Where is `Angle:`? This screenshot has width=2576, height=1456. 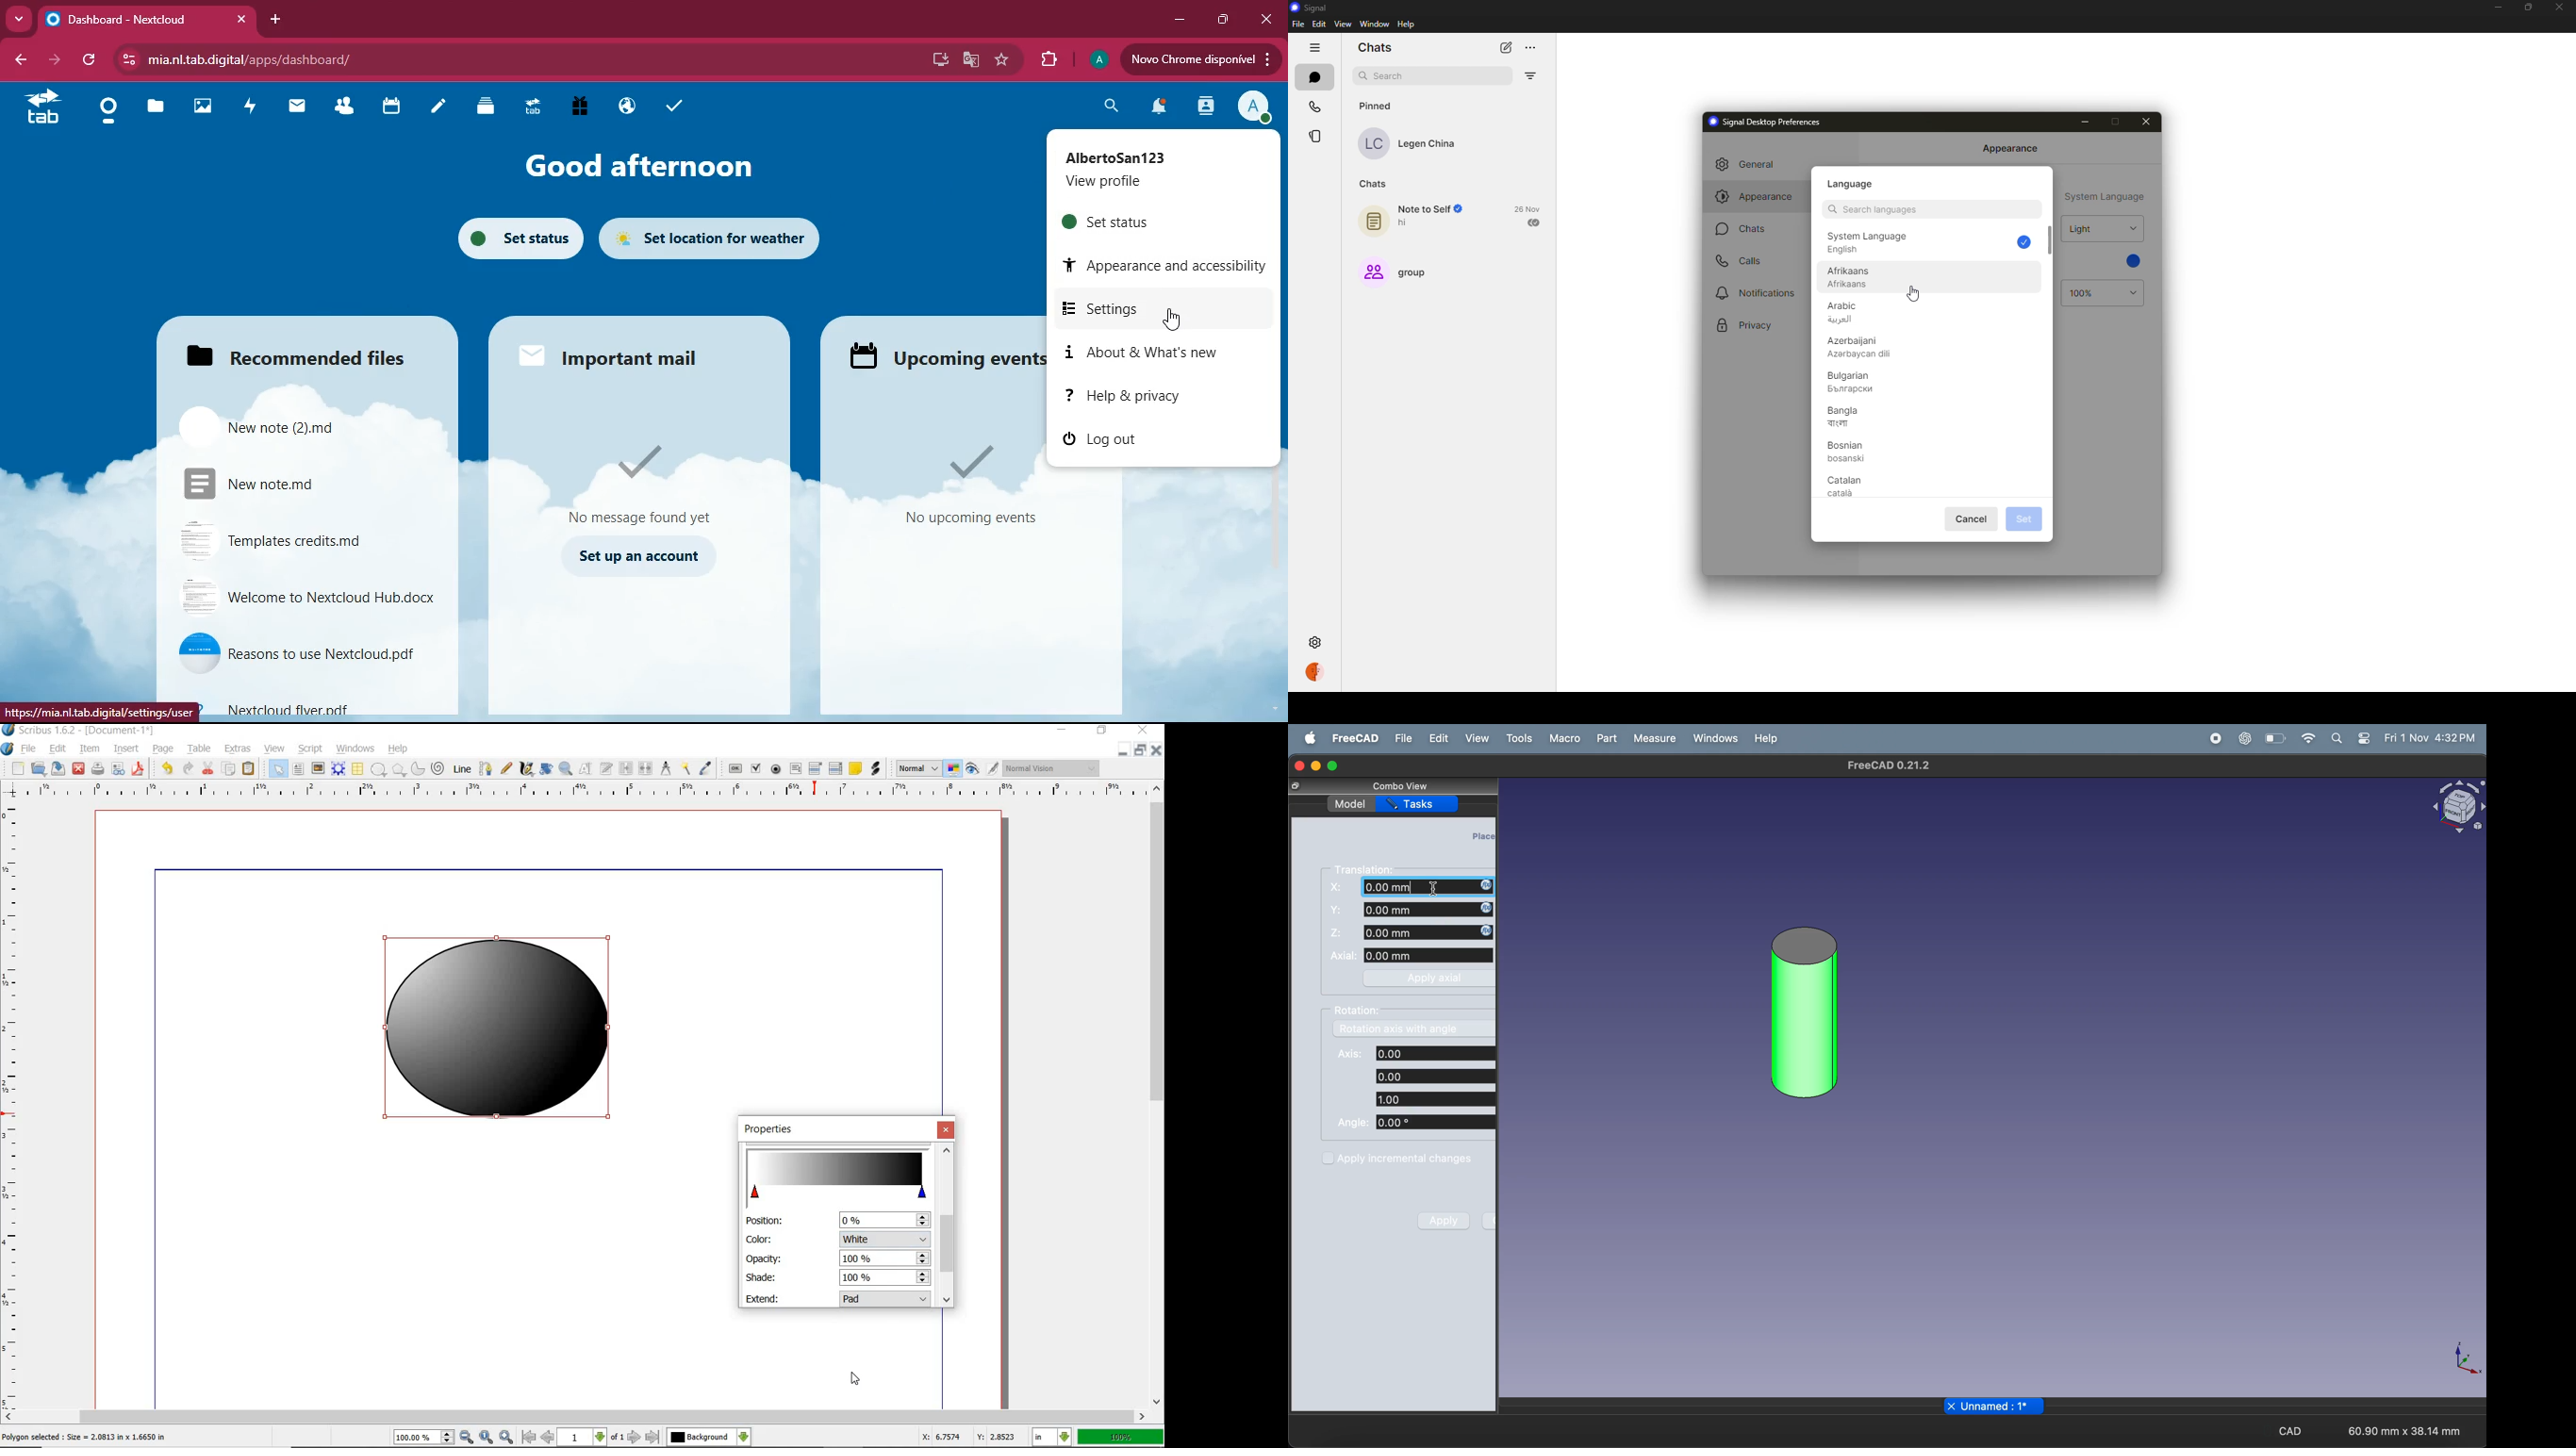
Angle: is located at coordinates (1354, 1122).